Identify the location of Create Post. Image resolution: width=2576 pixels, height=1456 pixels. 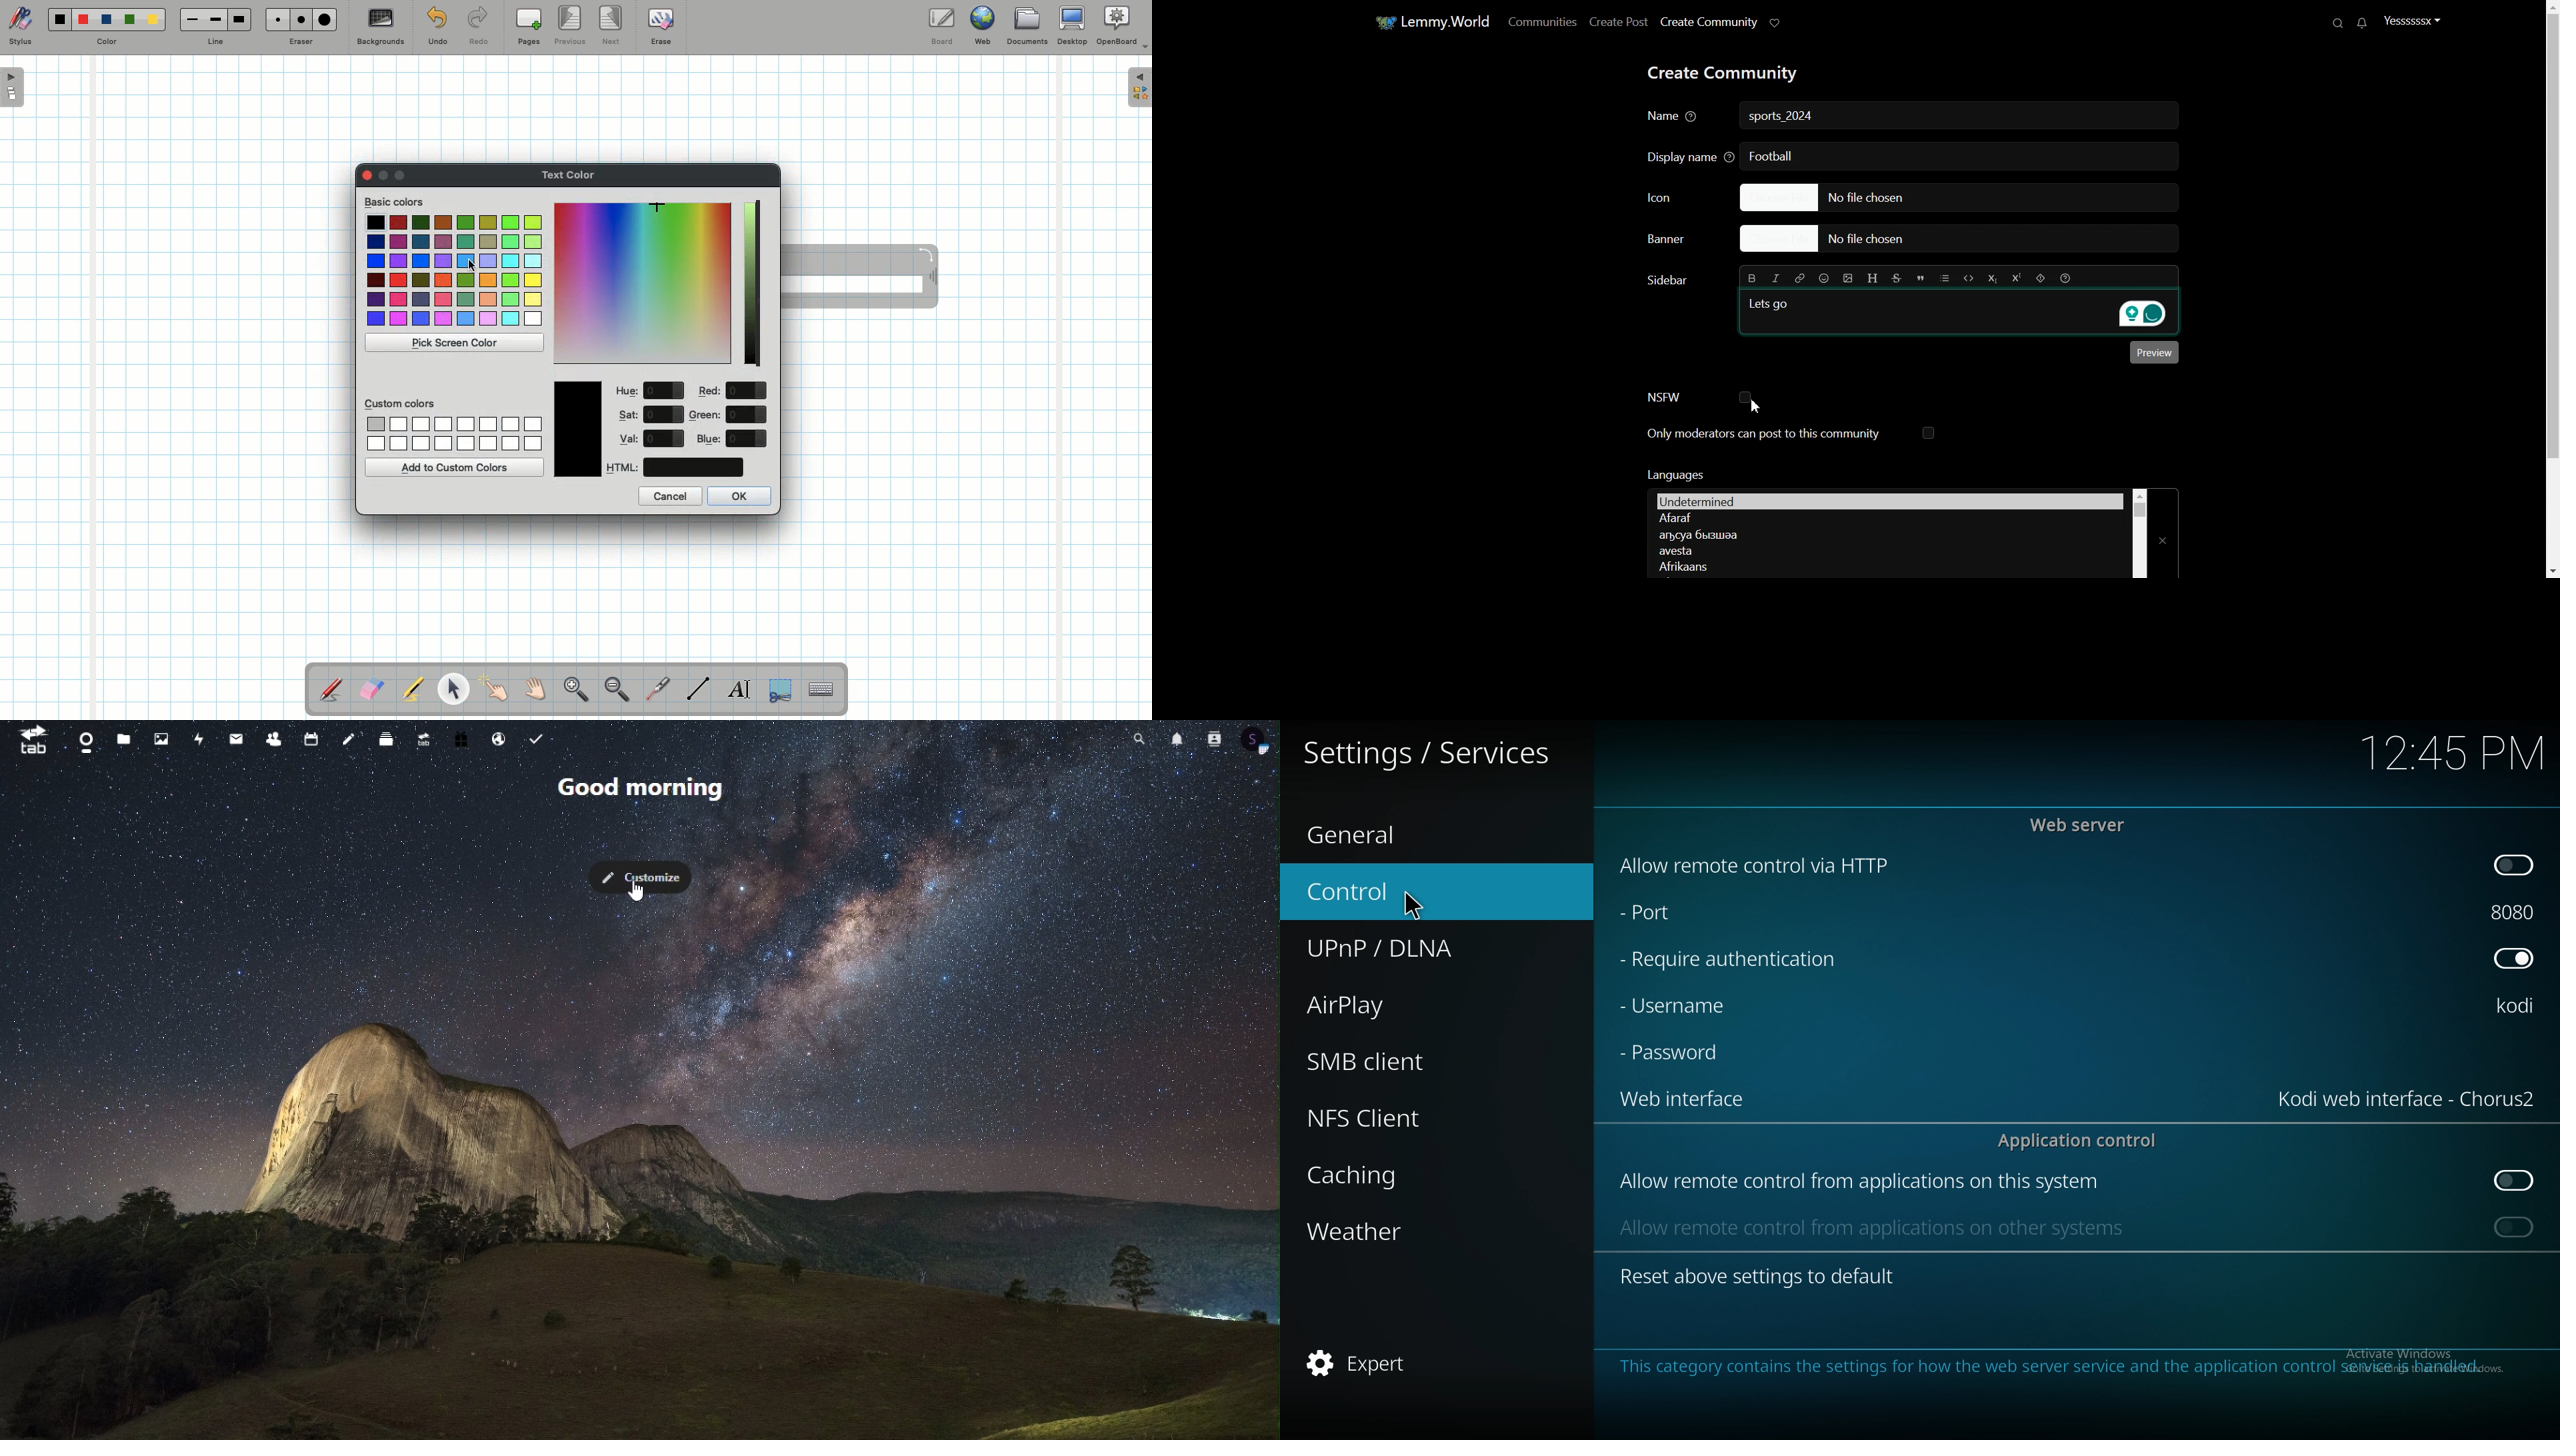
(1617, 21).